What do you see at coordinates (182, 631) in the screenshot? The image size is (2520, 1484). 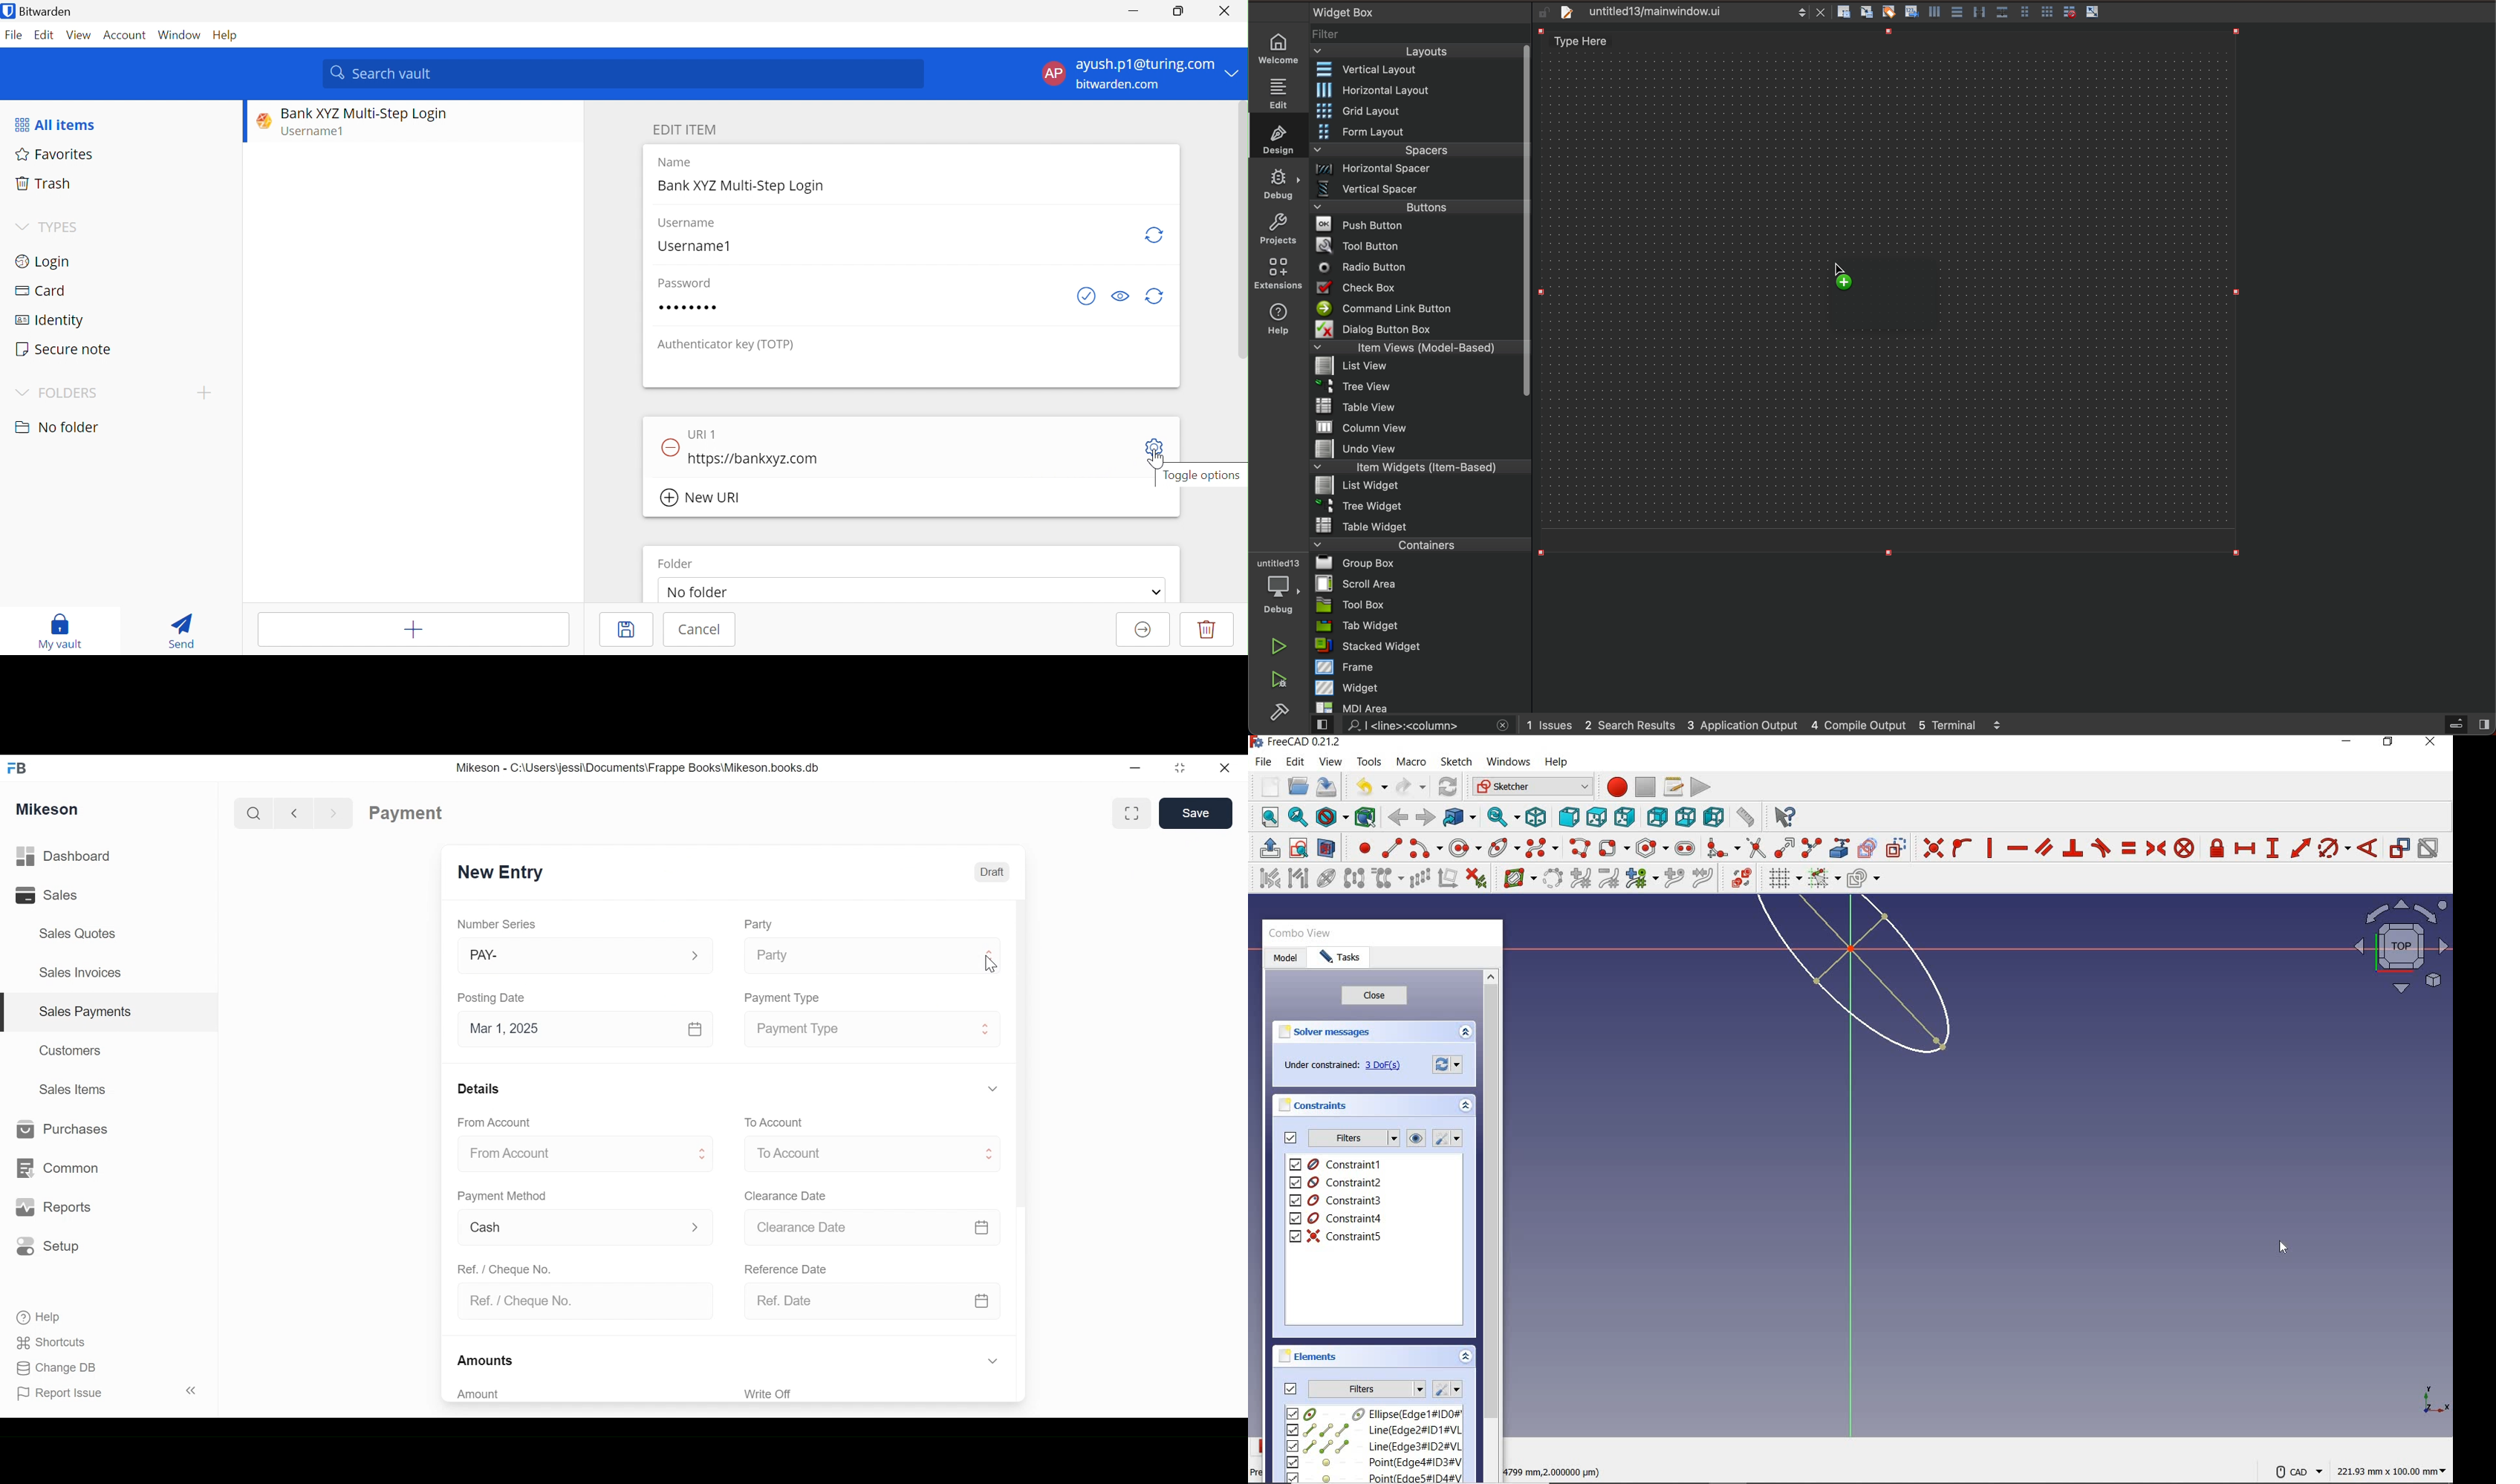 I see `Send` at bounding box center [182, 631].